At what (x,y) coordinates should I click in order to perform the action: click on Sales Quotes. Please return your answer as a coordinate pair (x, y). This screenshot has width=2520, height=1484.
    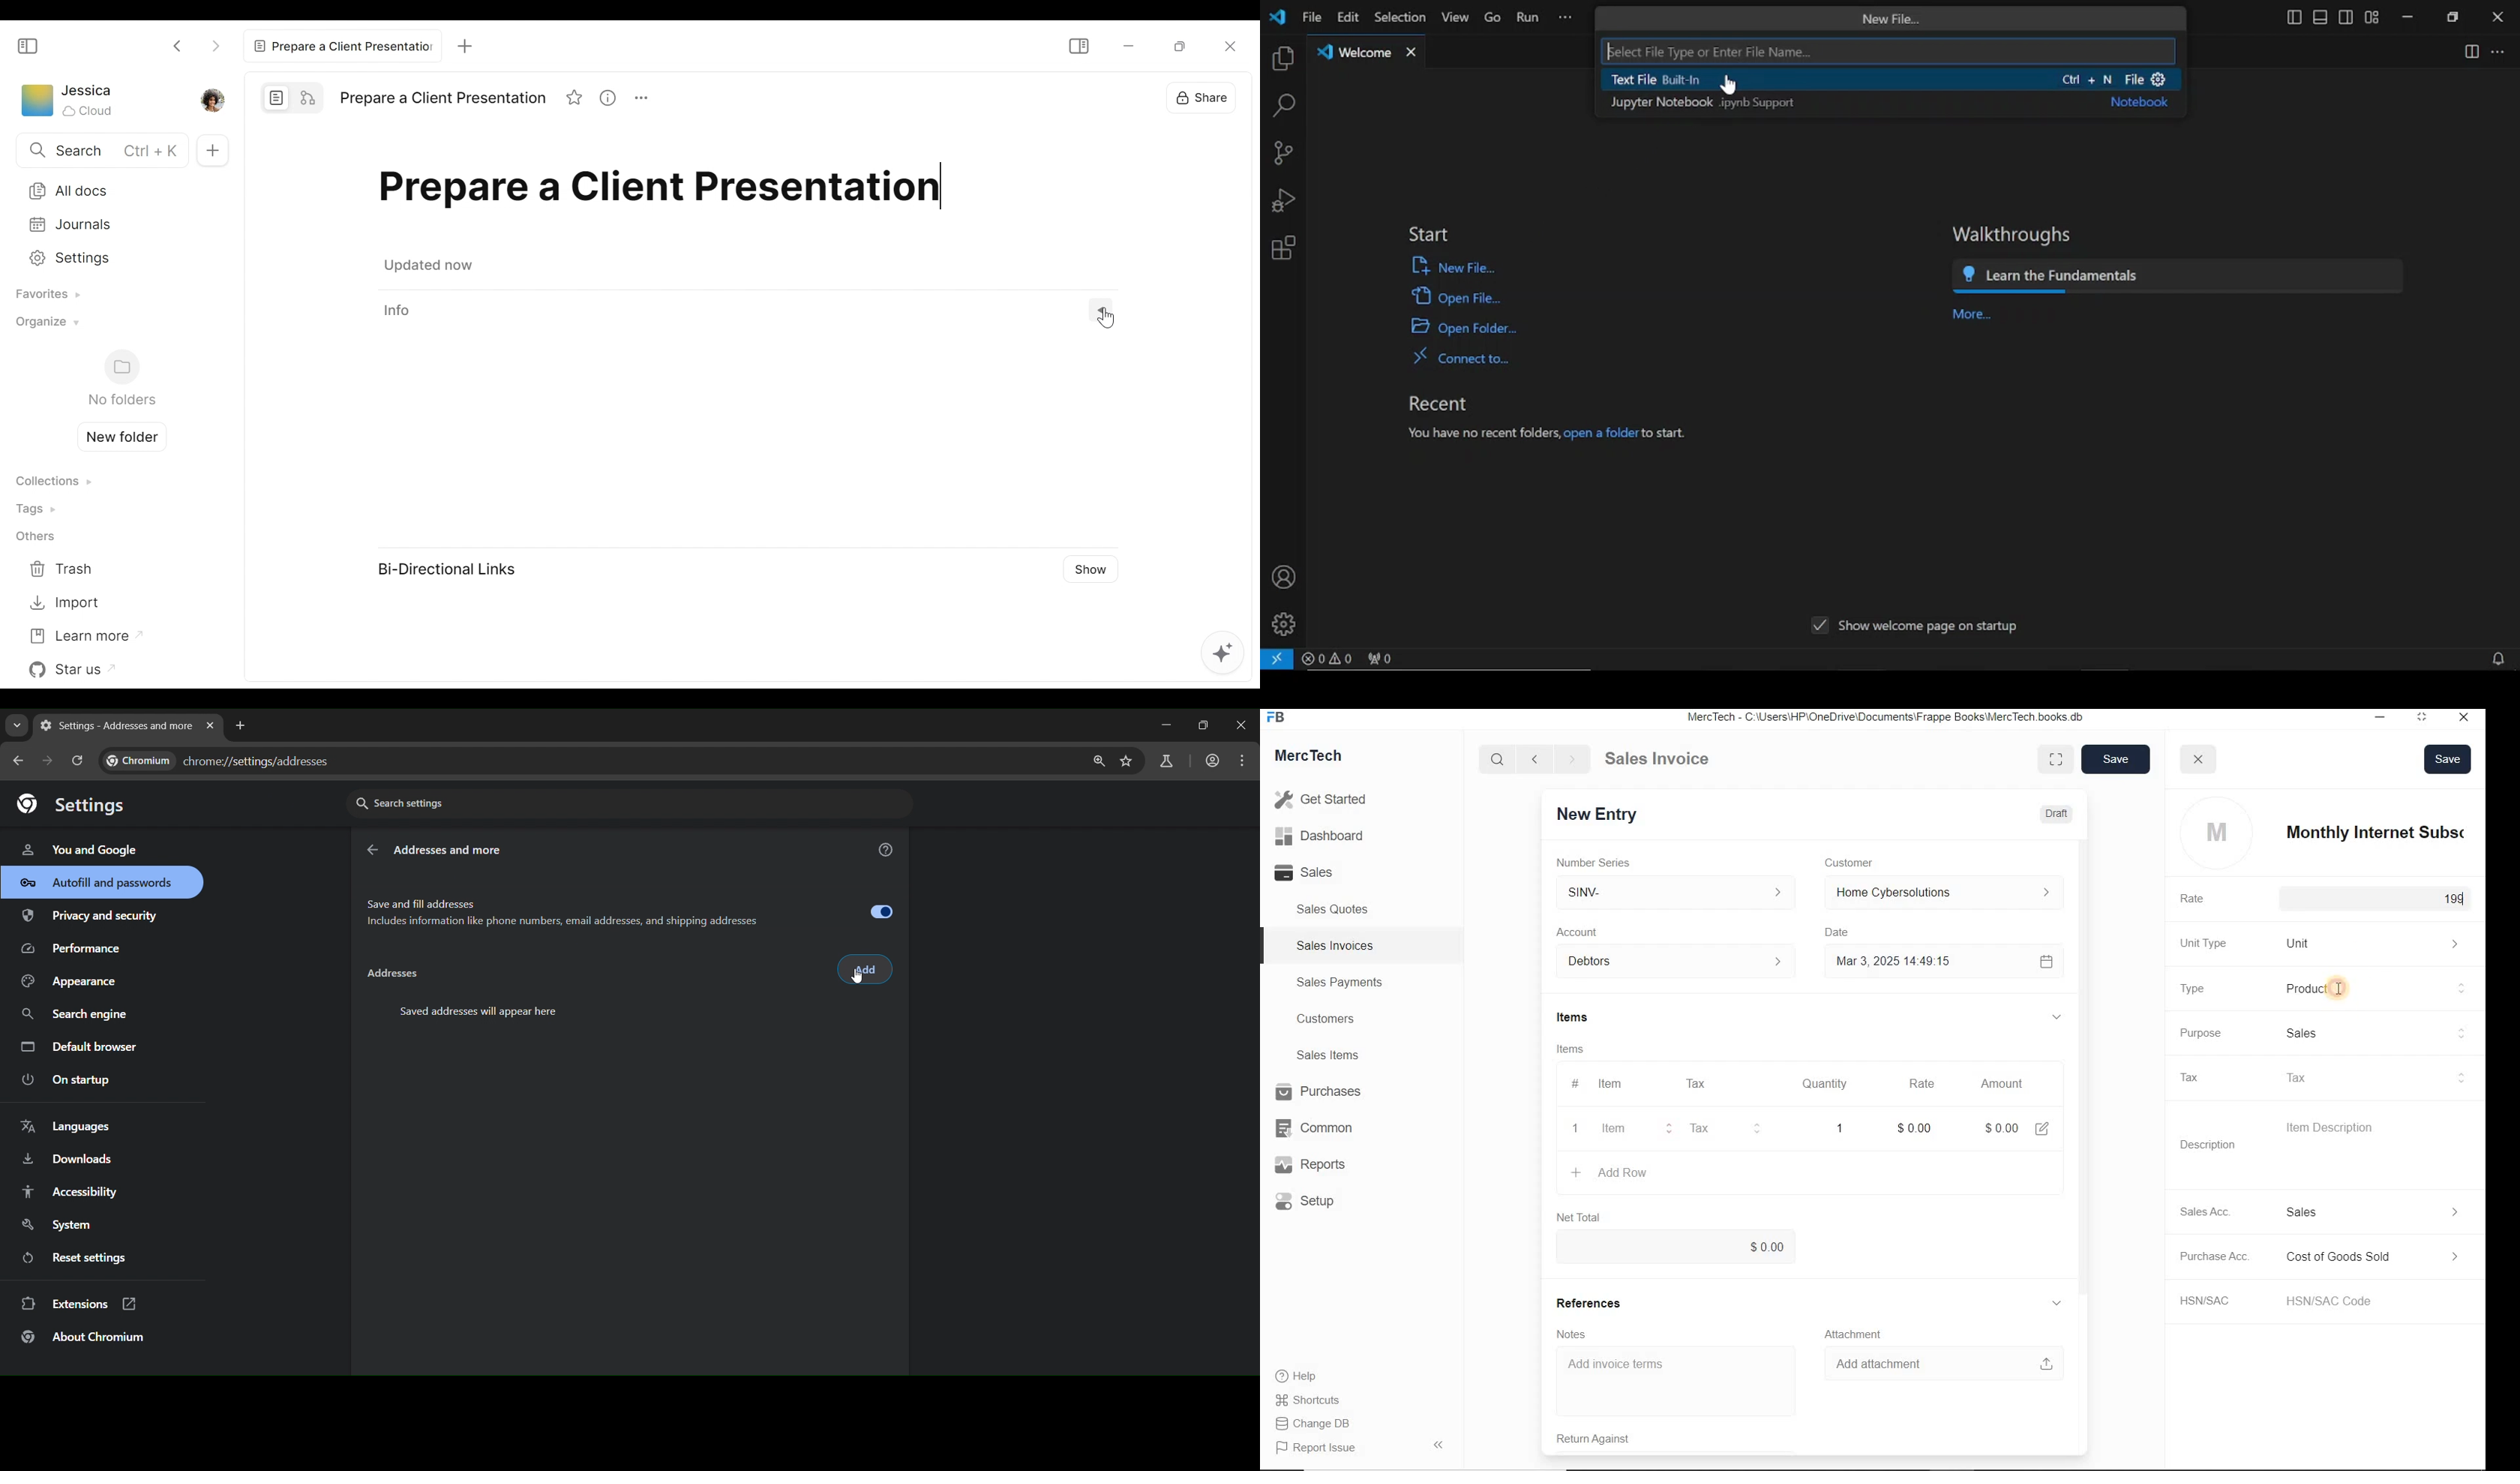
    Looking at the image, I should click on (1336, 909).